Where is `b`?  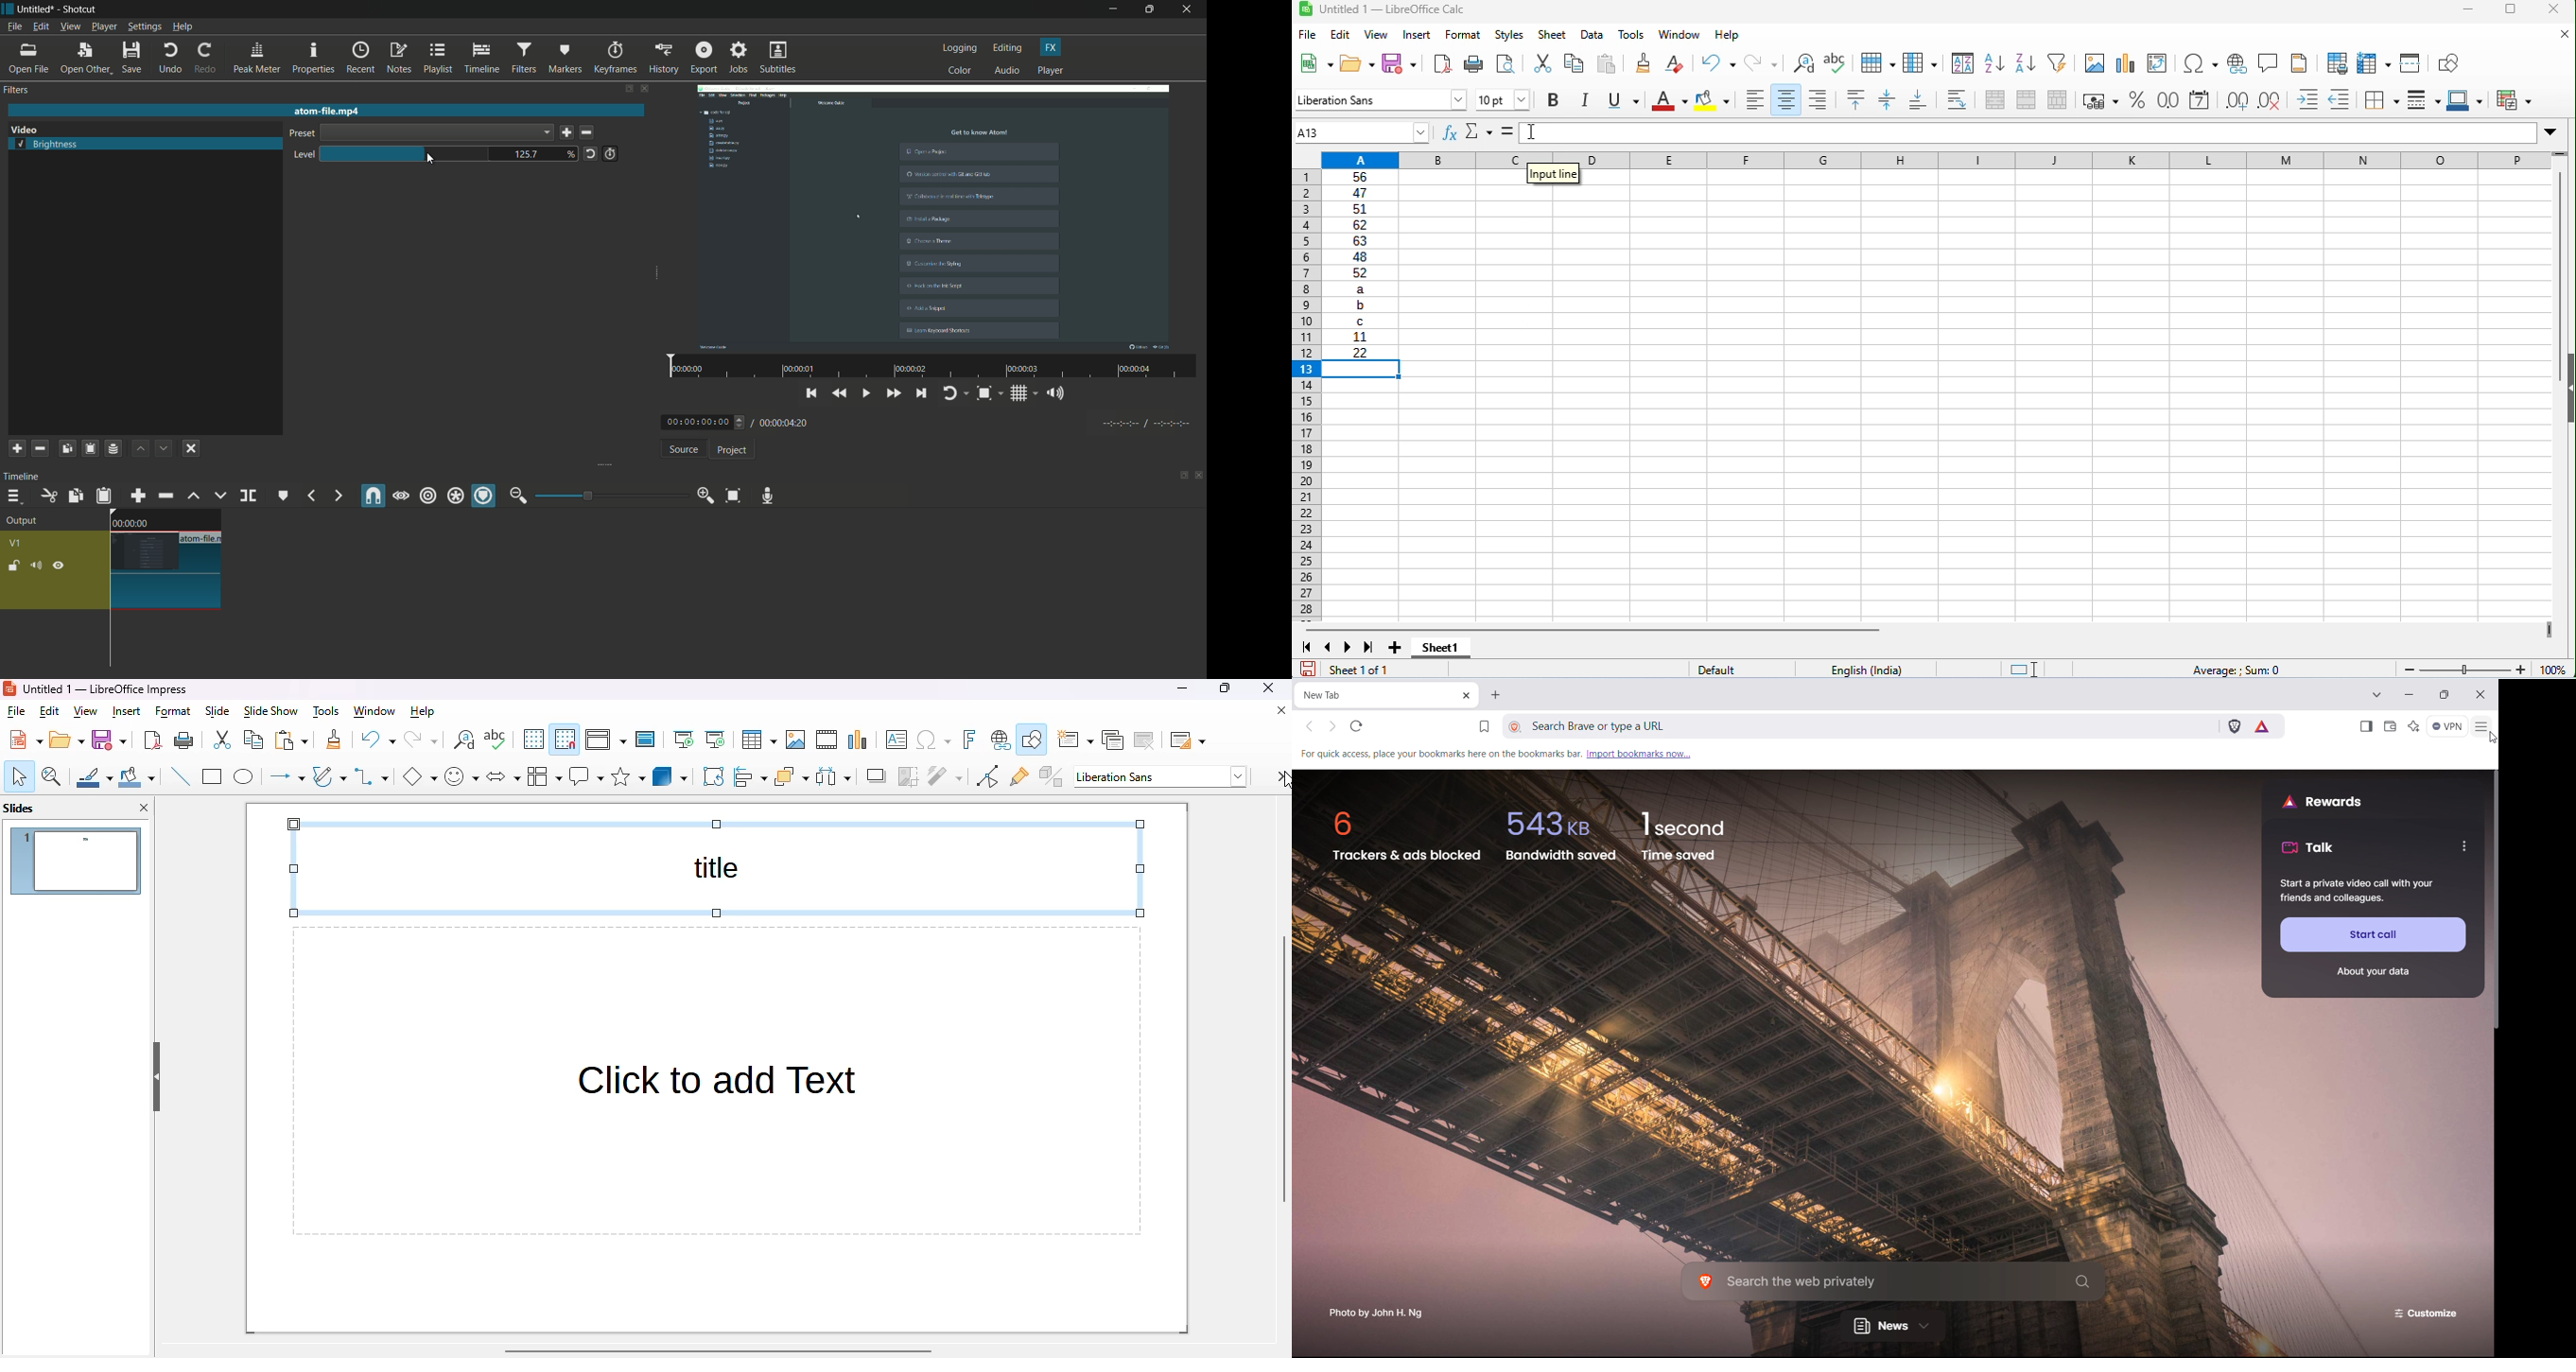 b is located at coordinates (1359, 306).